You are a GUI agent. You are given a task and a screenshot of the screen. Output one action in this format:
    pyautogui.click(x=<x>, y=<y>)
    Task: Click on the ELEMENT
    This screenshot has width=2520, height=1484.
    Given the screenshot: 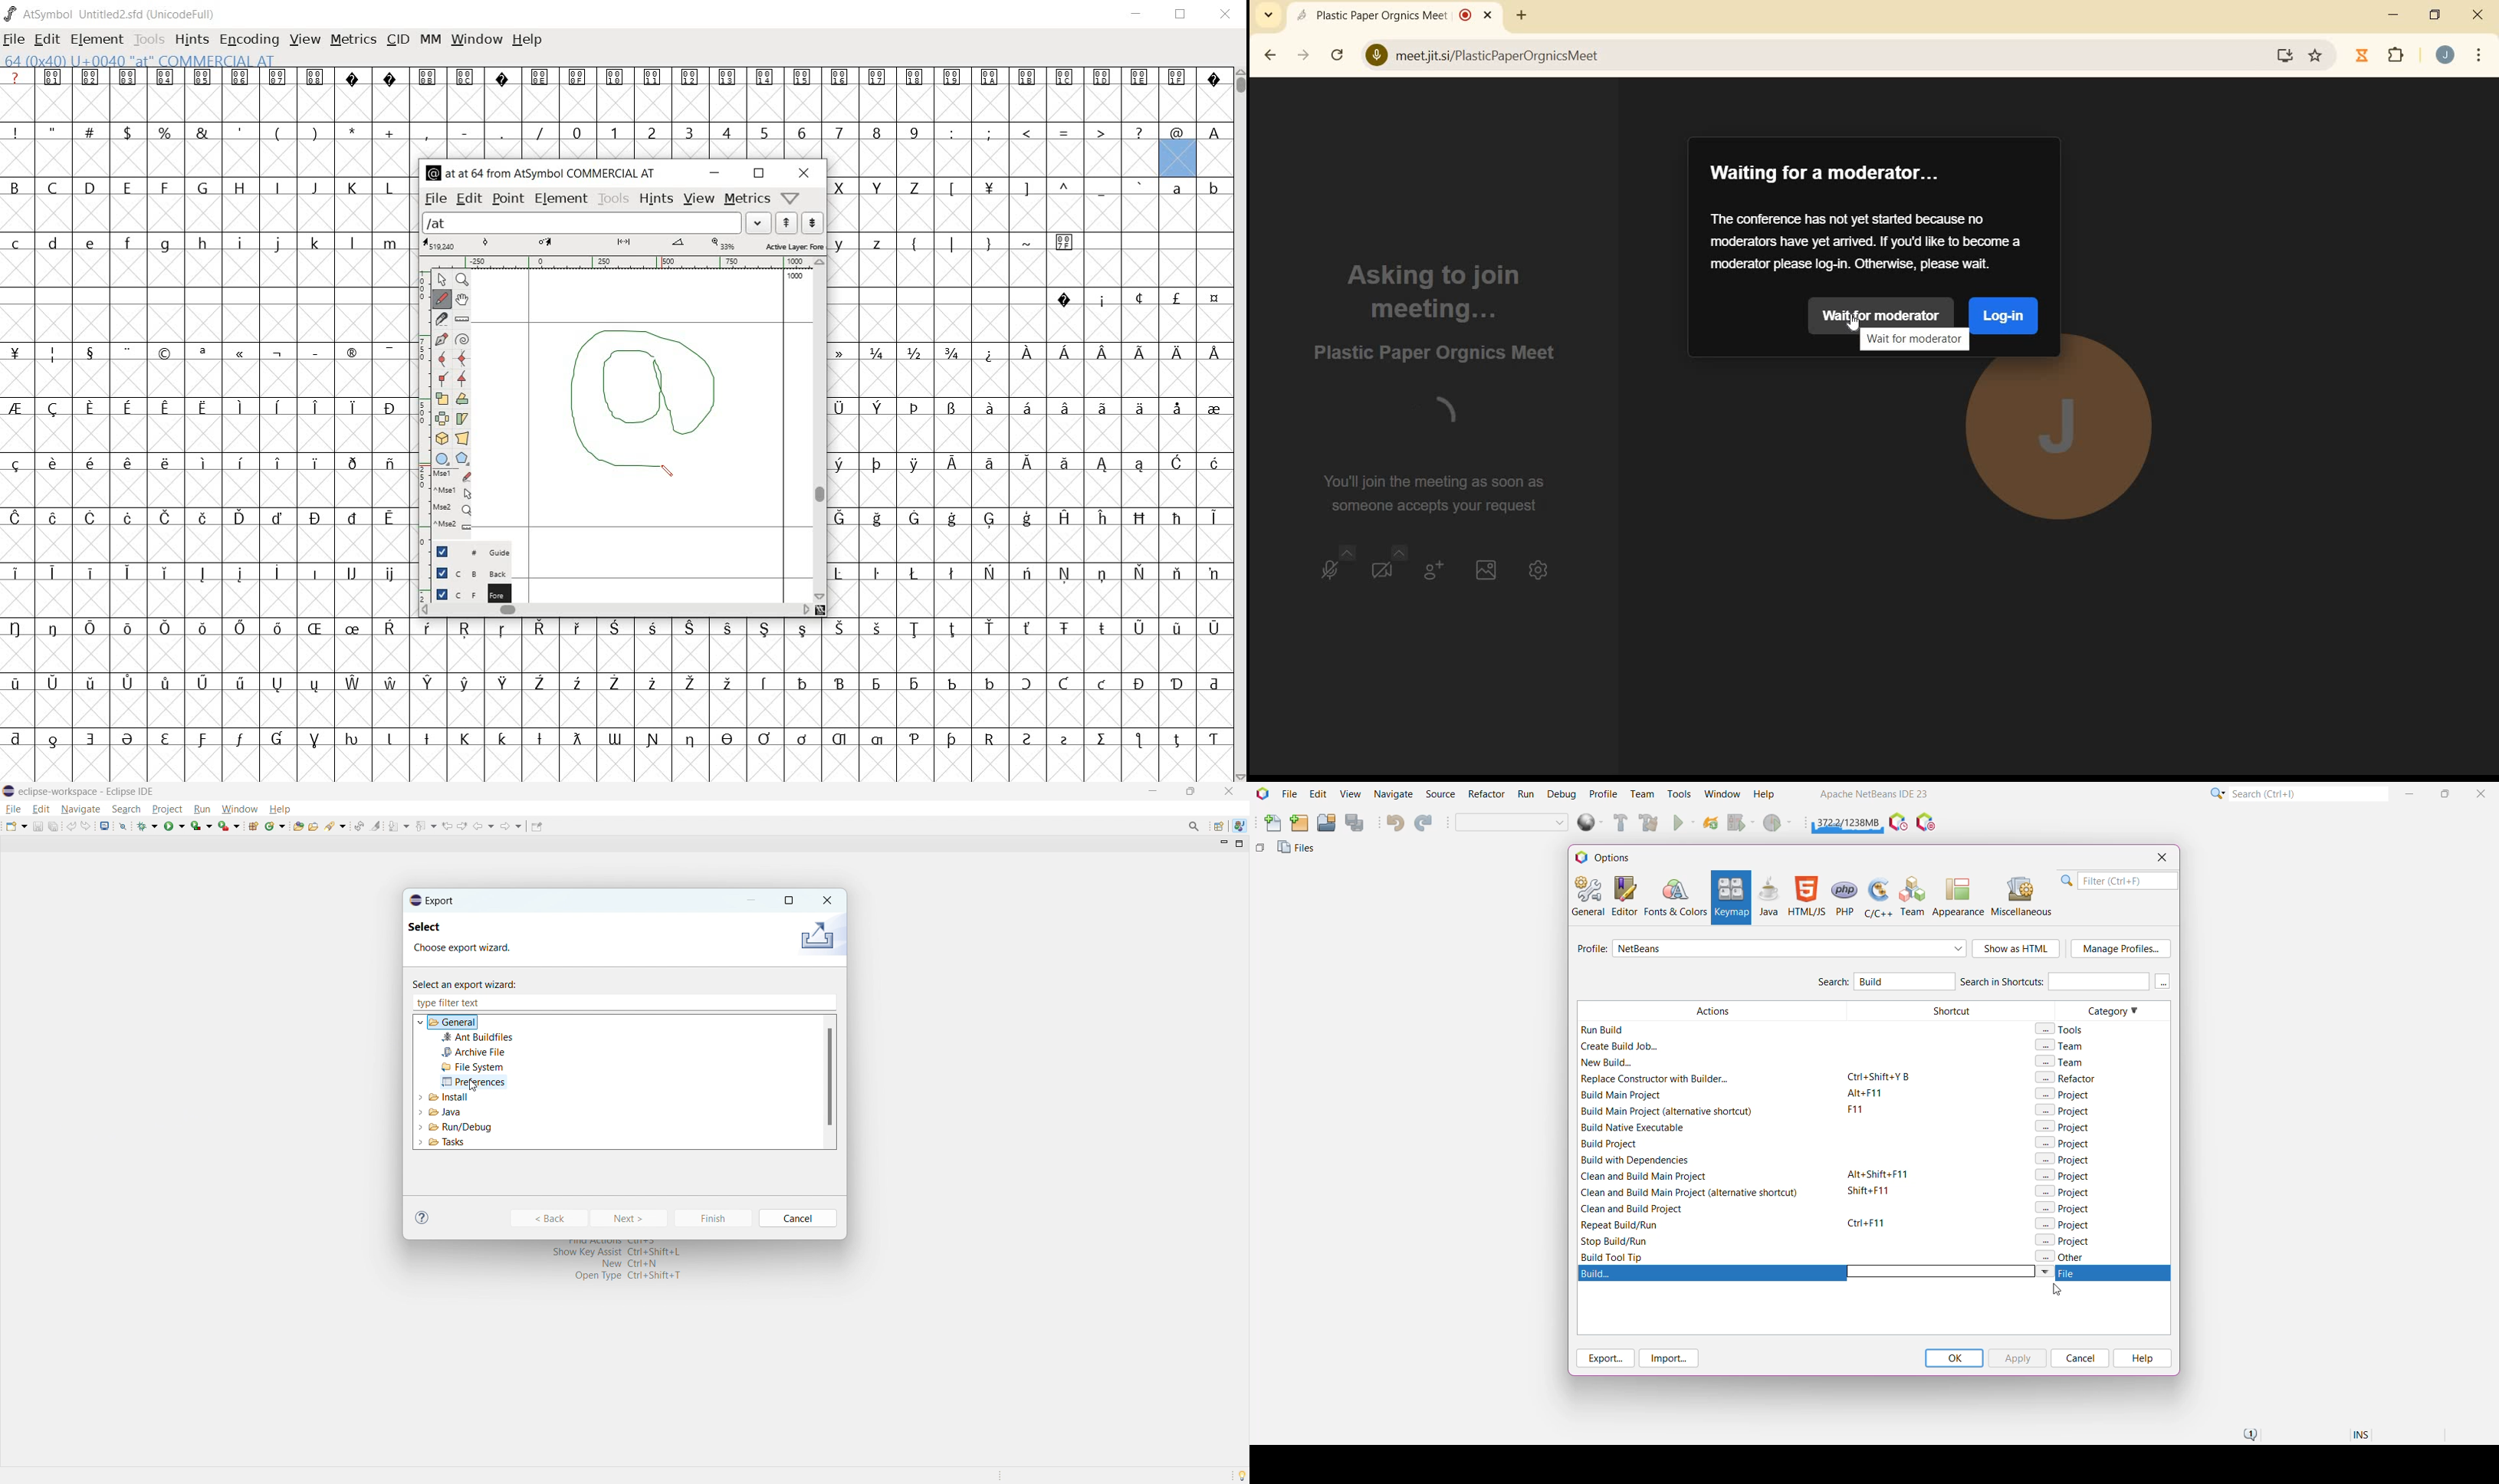 What is the action you would take?
    pyautogui.click(x=97, y=41)
    